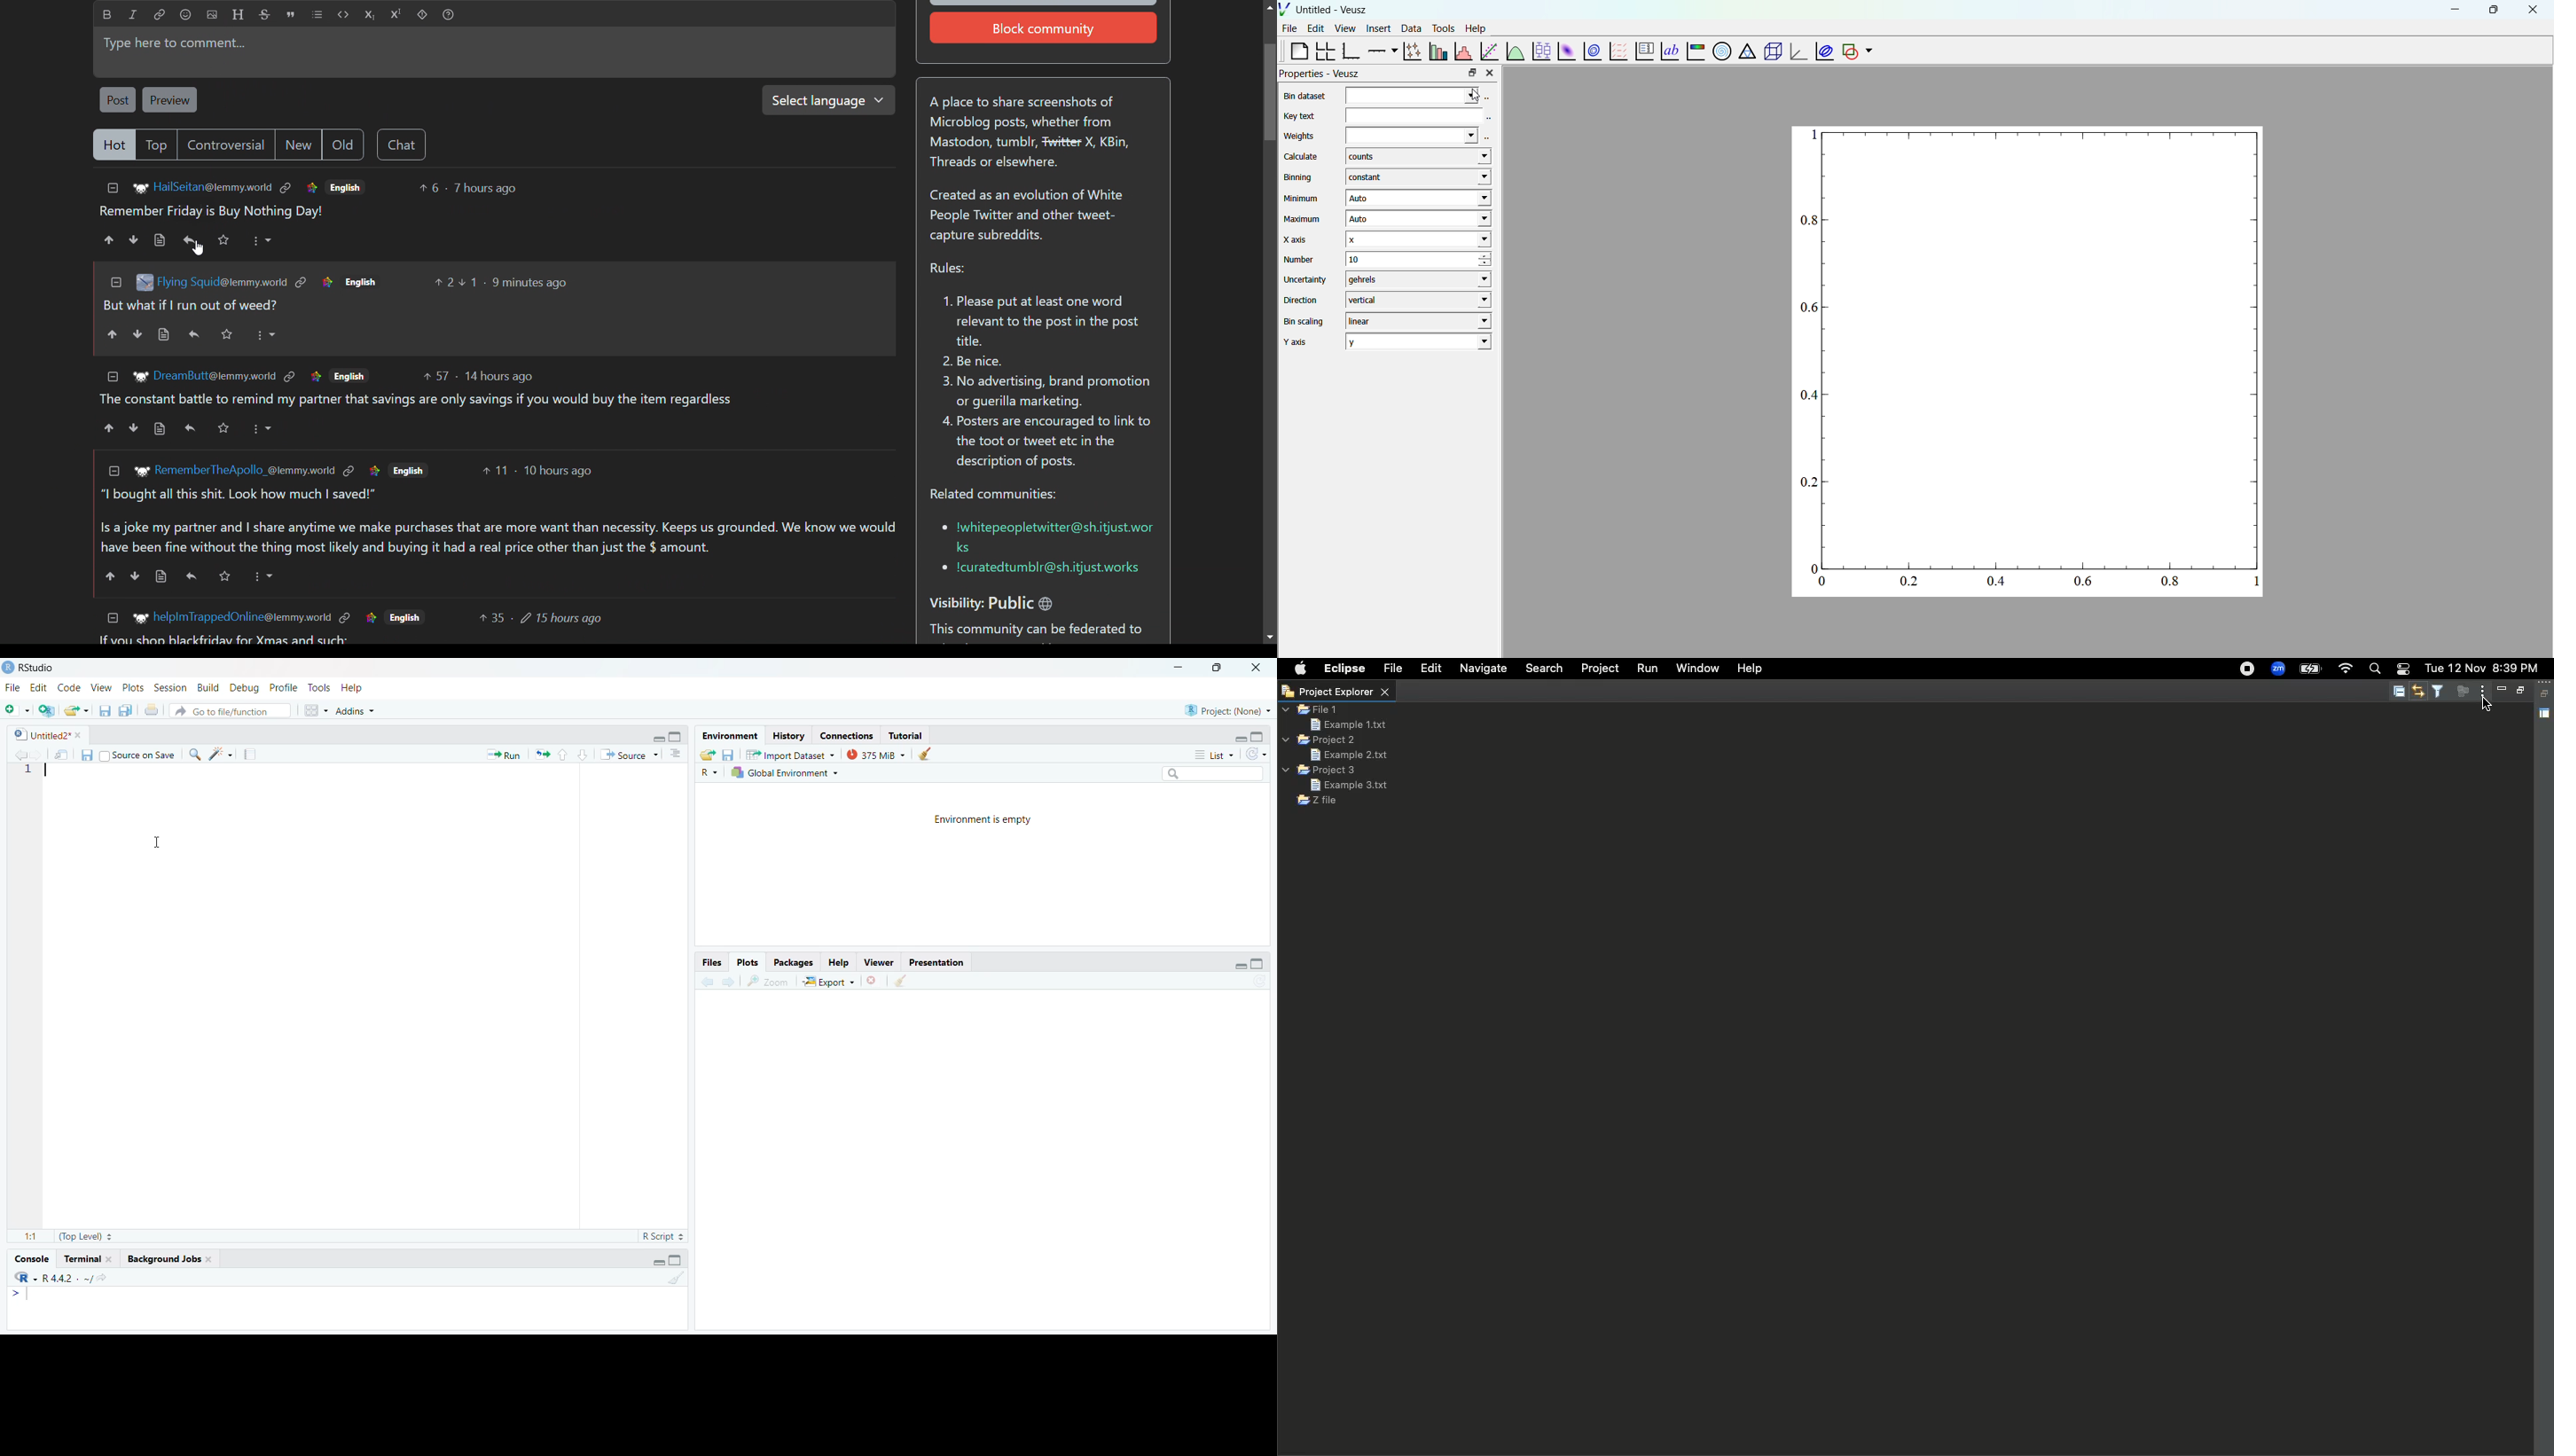 The width and height of the screenshot is (2576, 1456). I want to click on refresh, so click(1255, 754).